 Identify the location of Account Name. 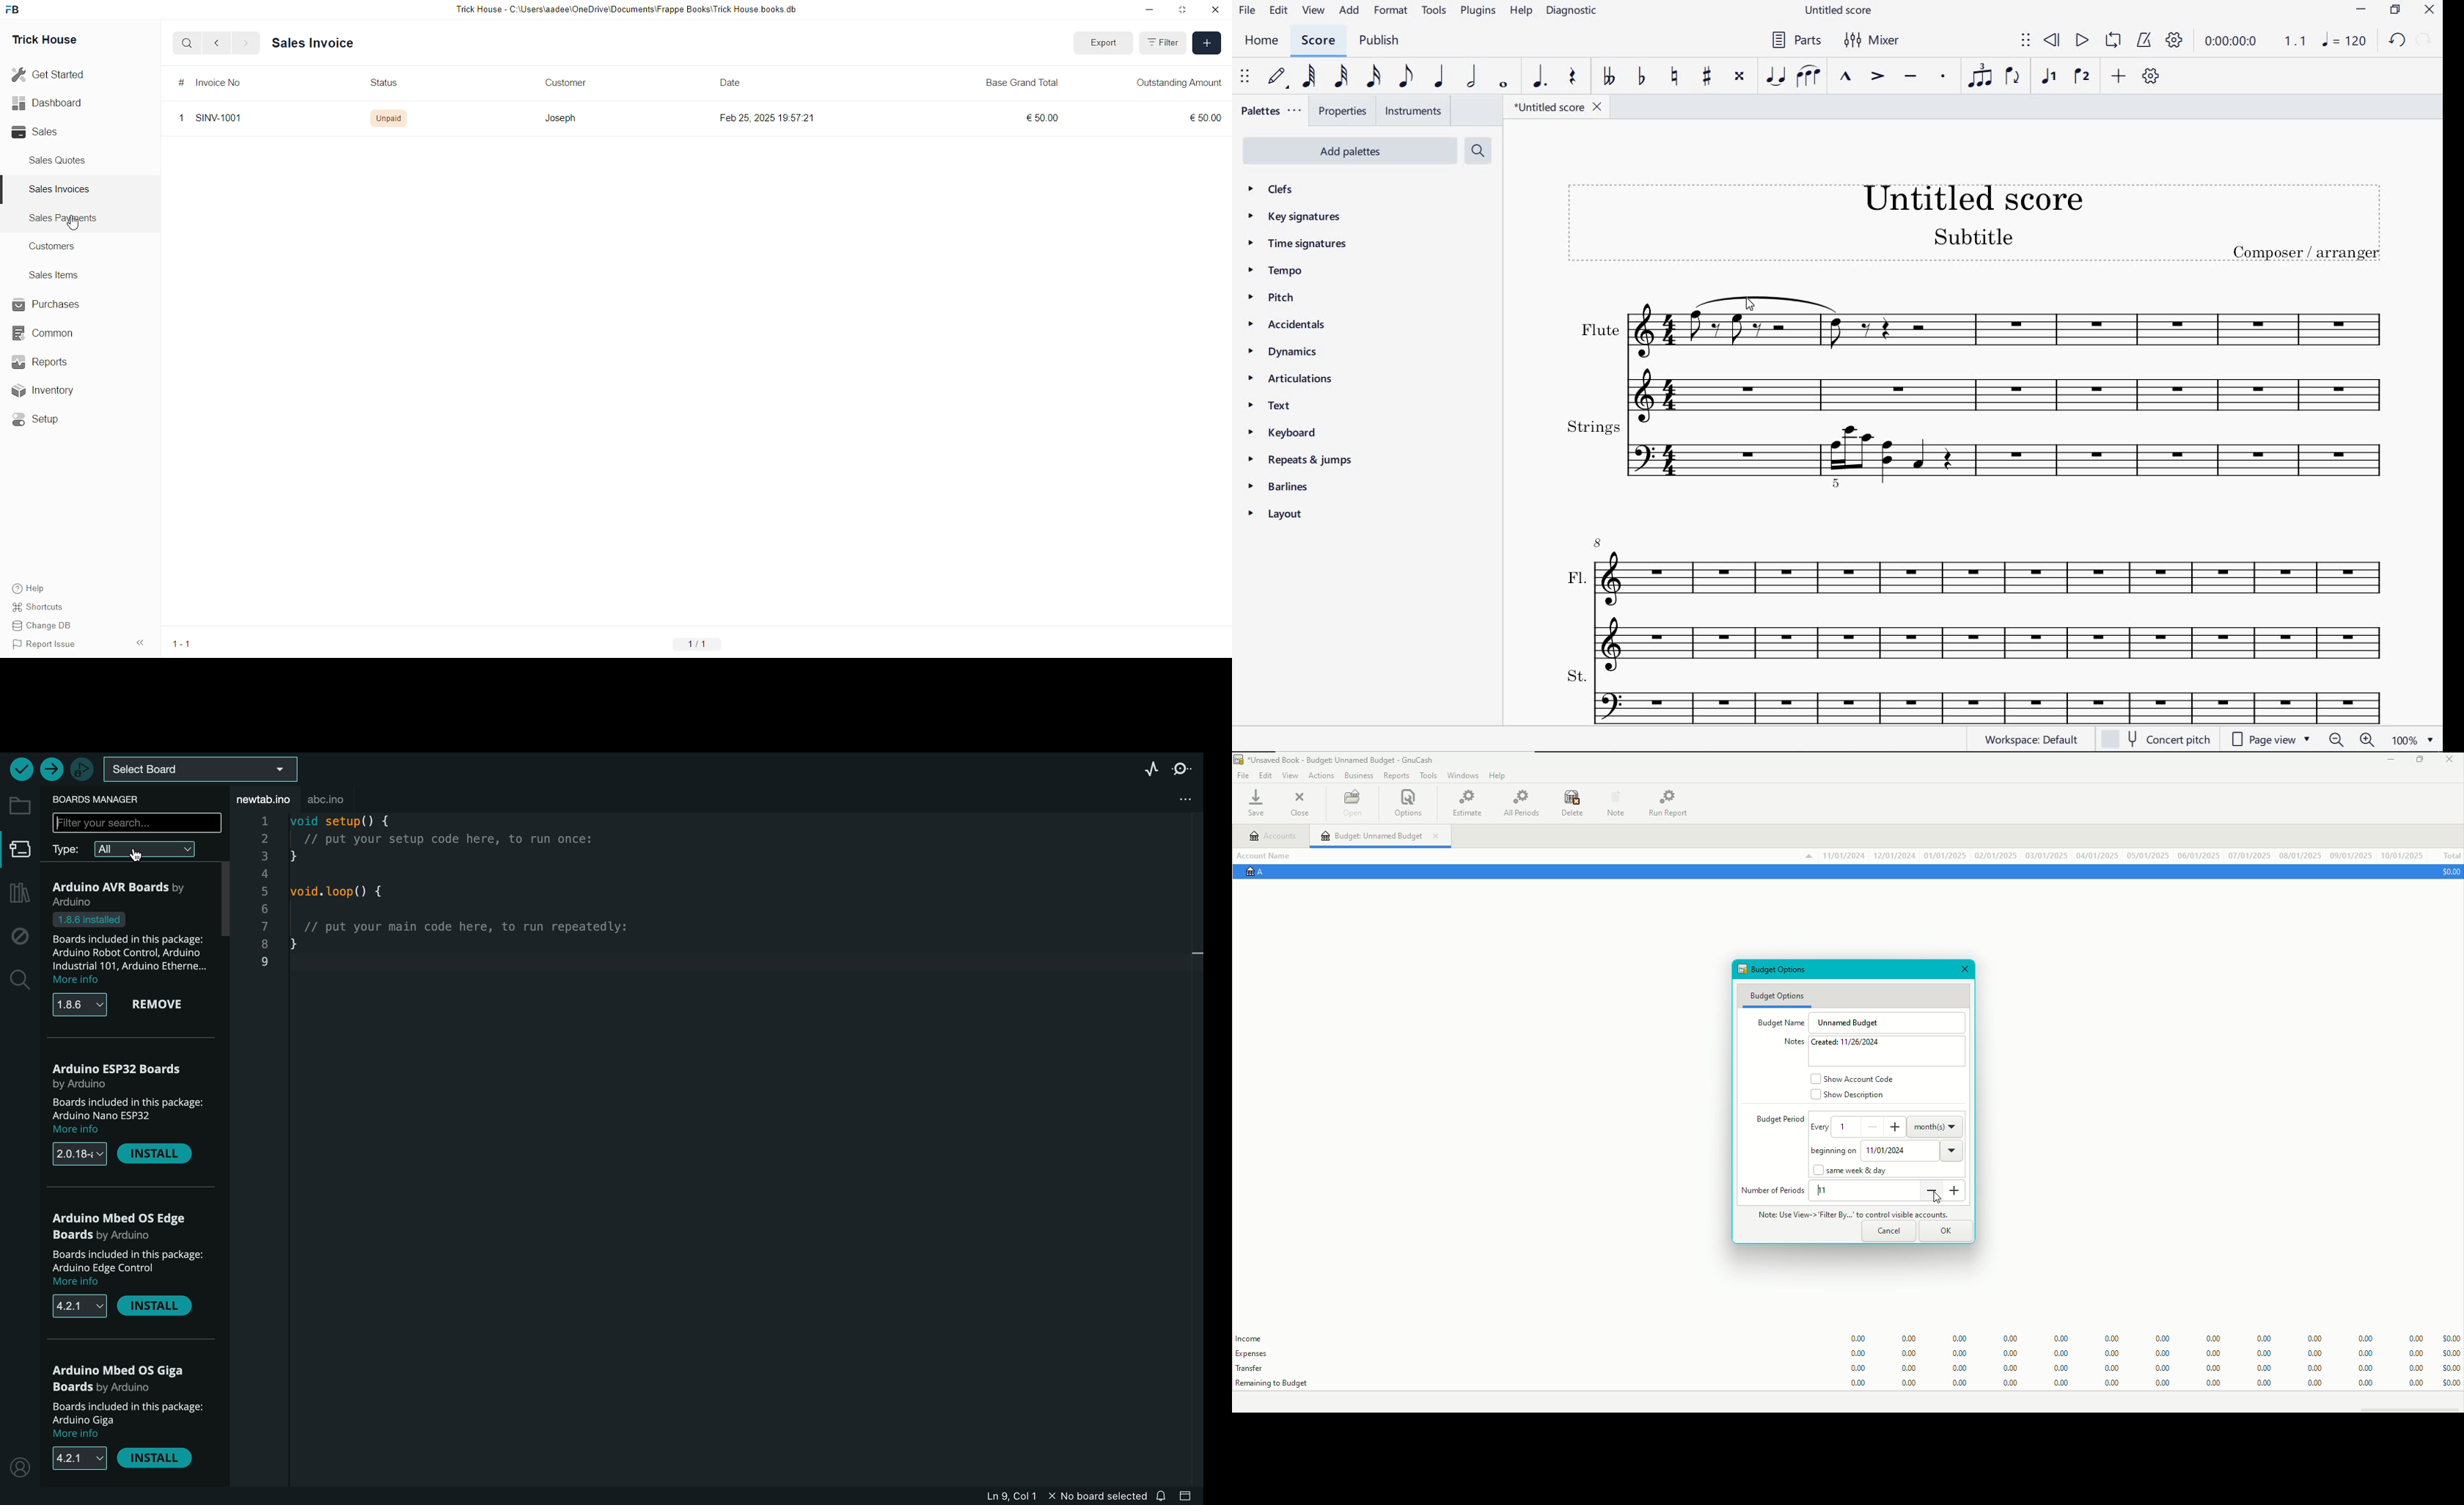
(1269, 855).